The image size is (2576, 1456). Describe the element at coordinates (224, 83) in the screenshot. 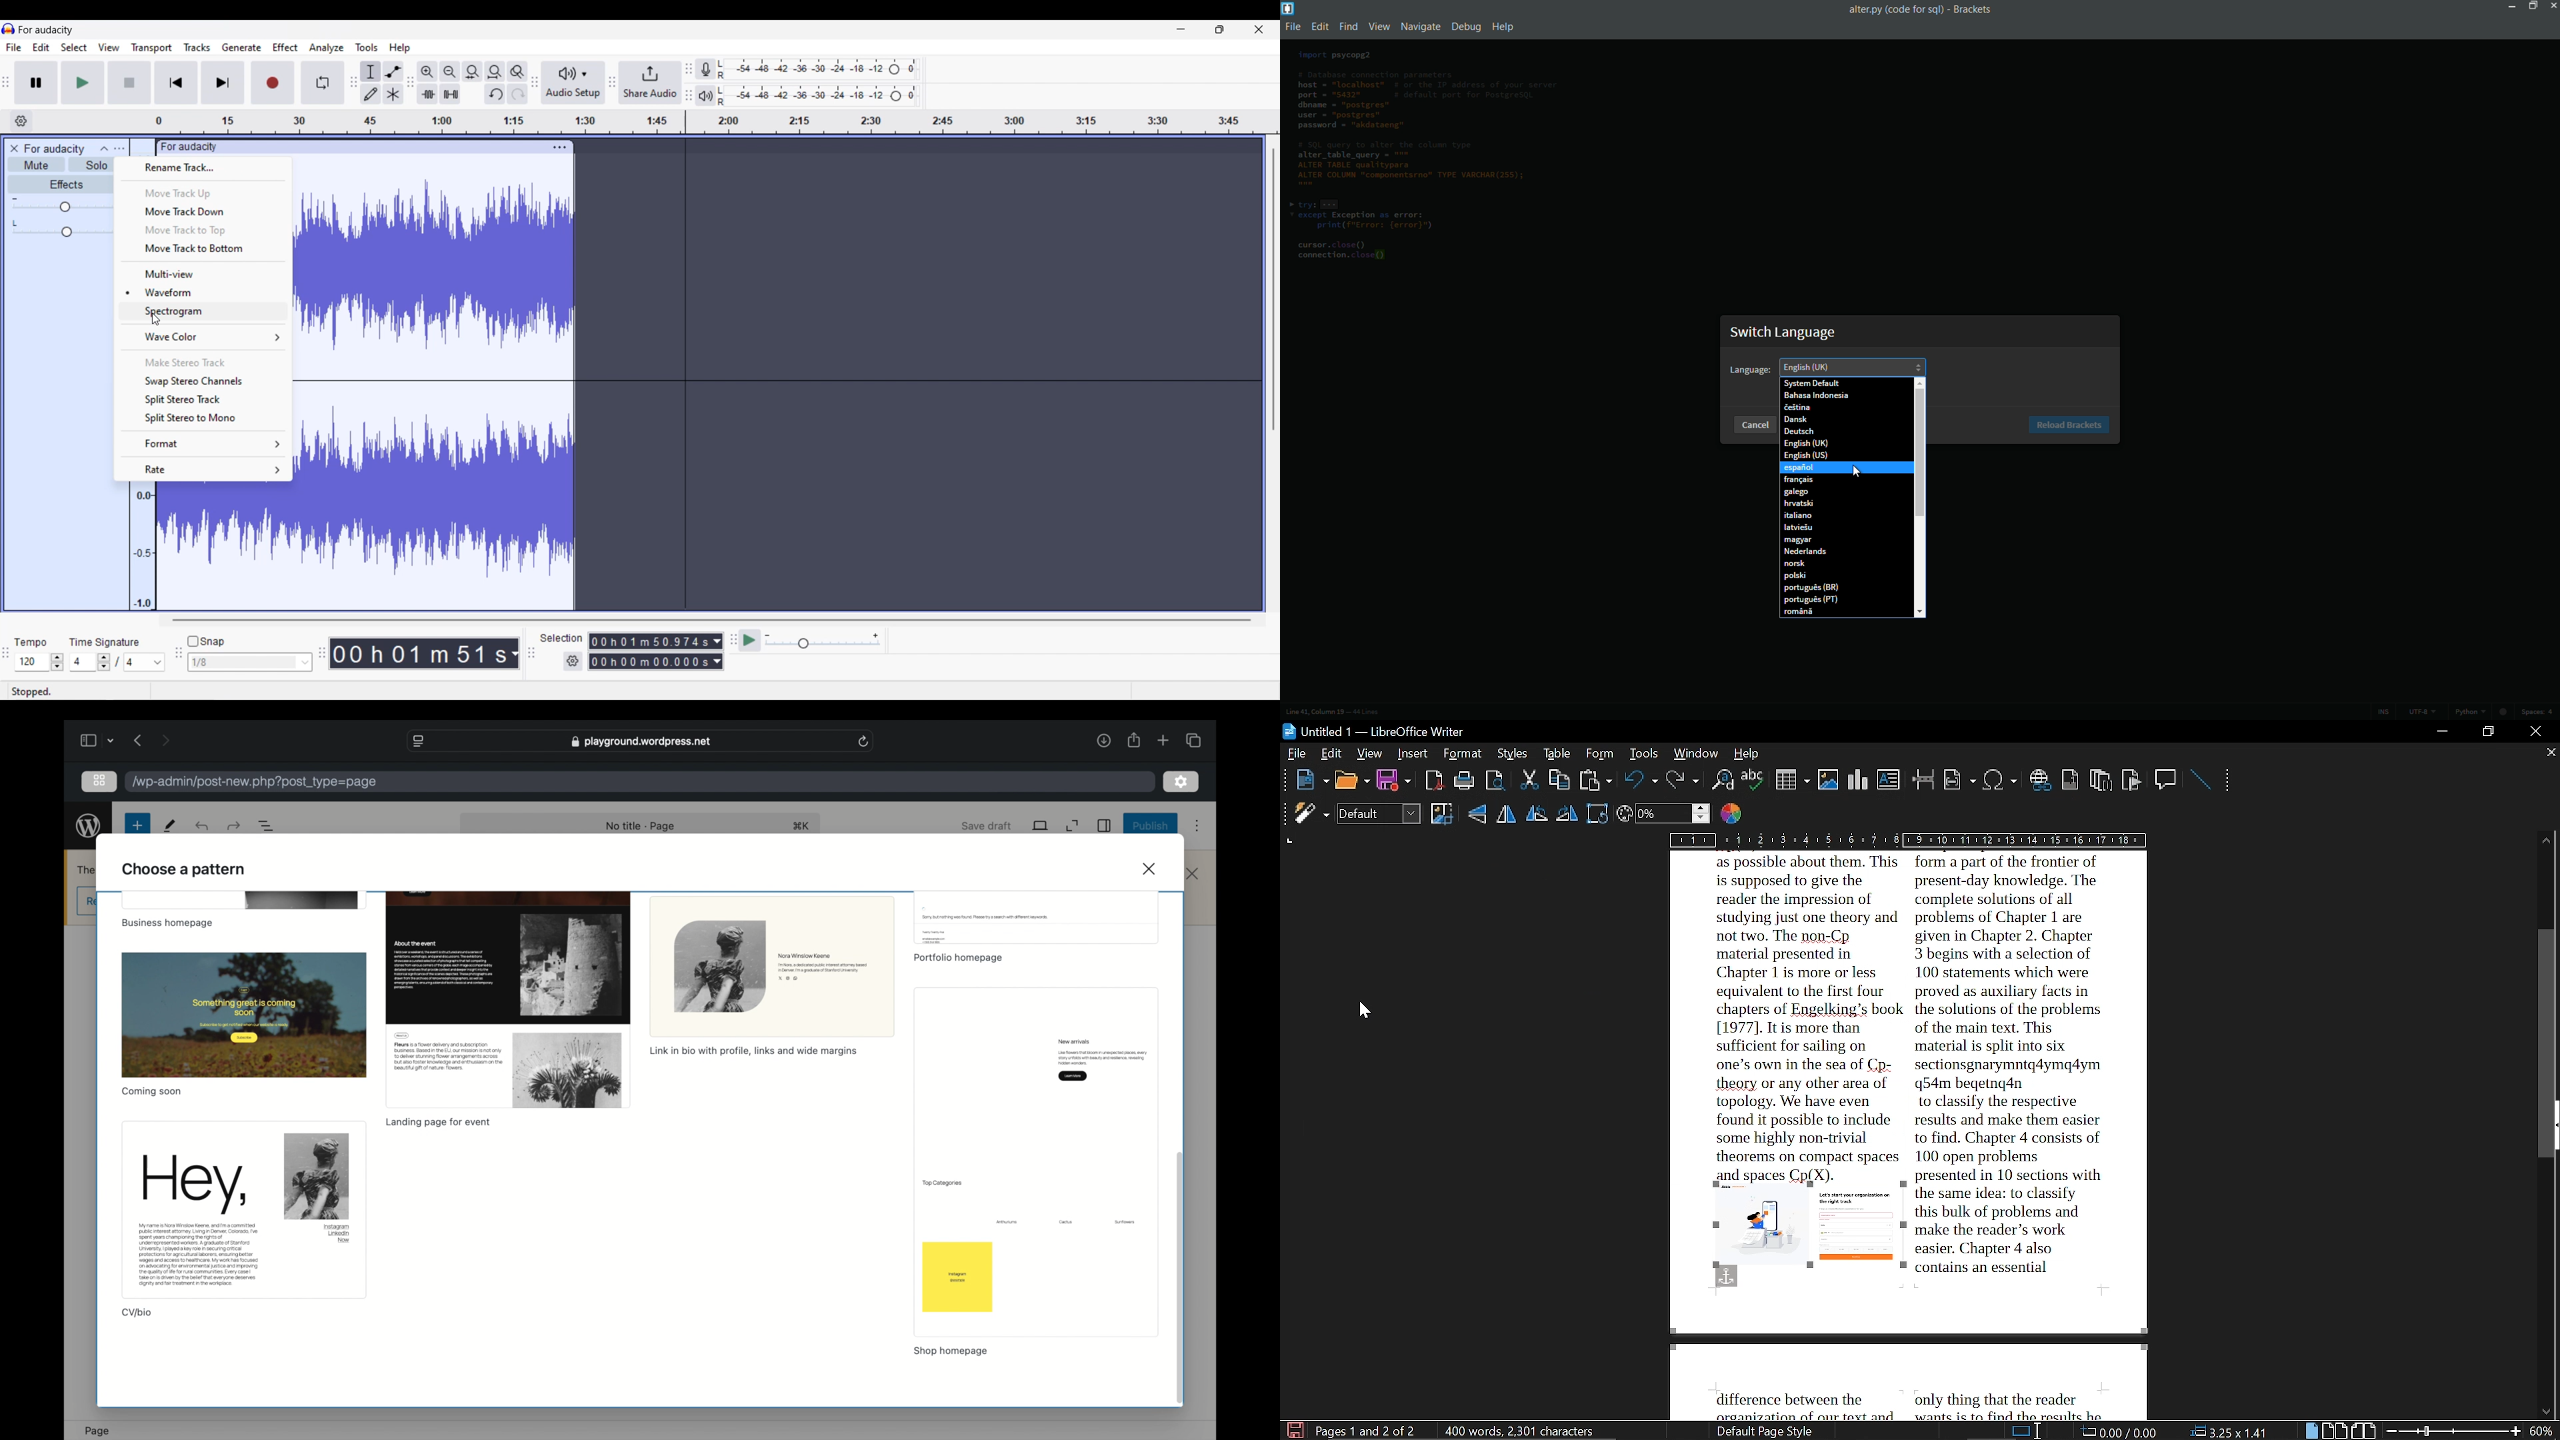

I see `Skip/Select to end` at that location.